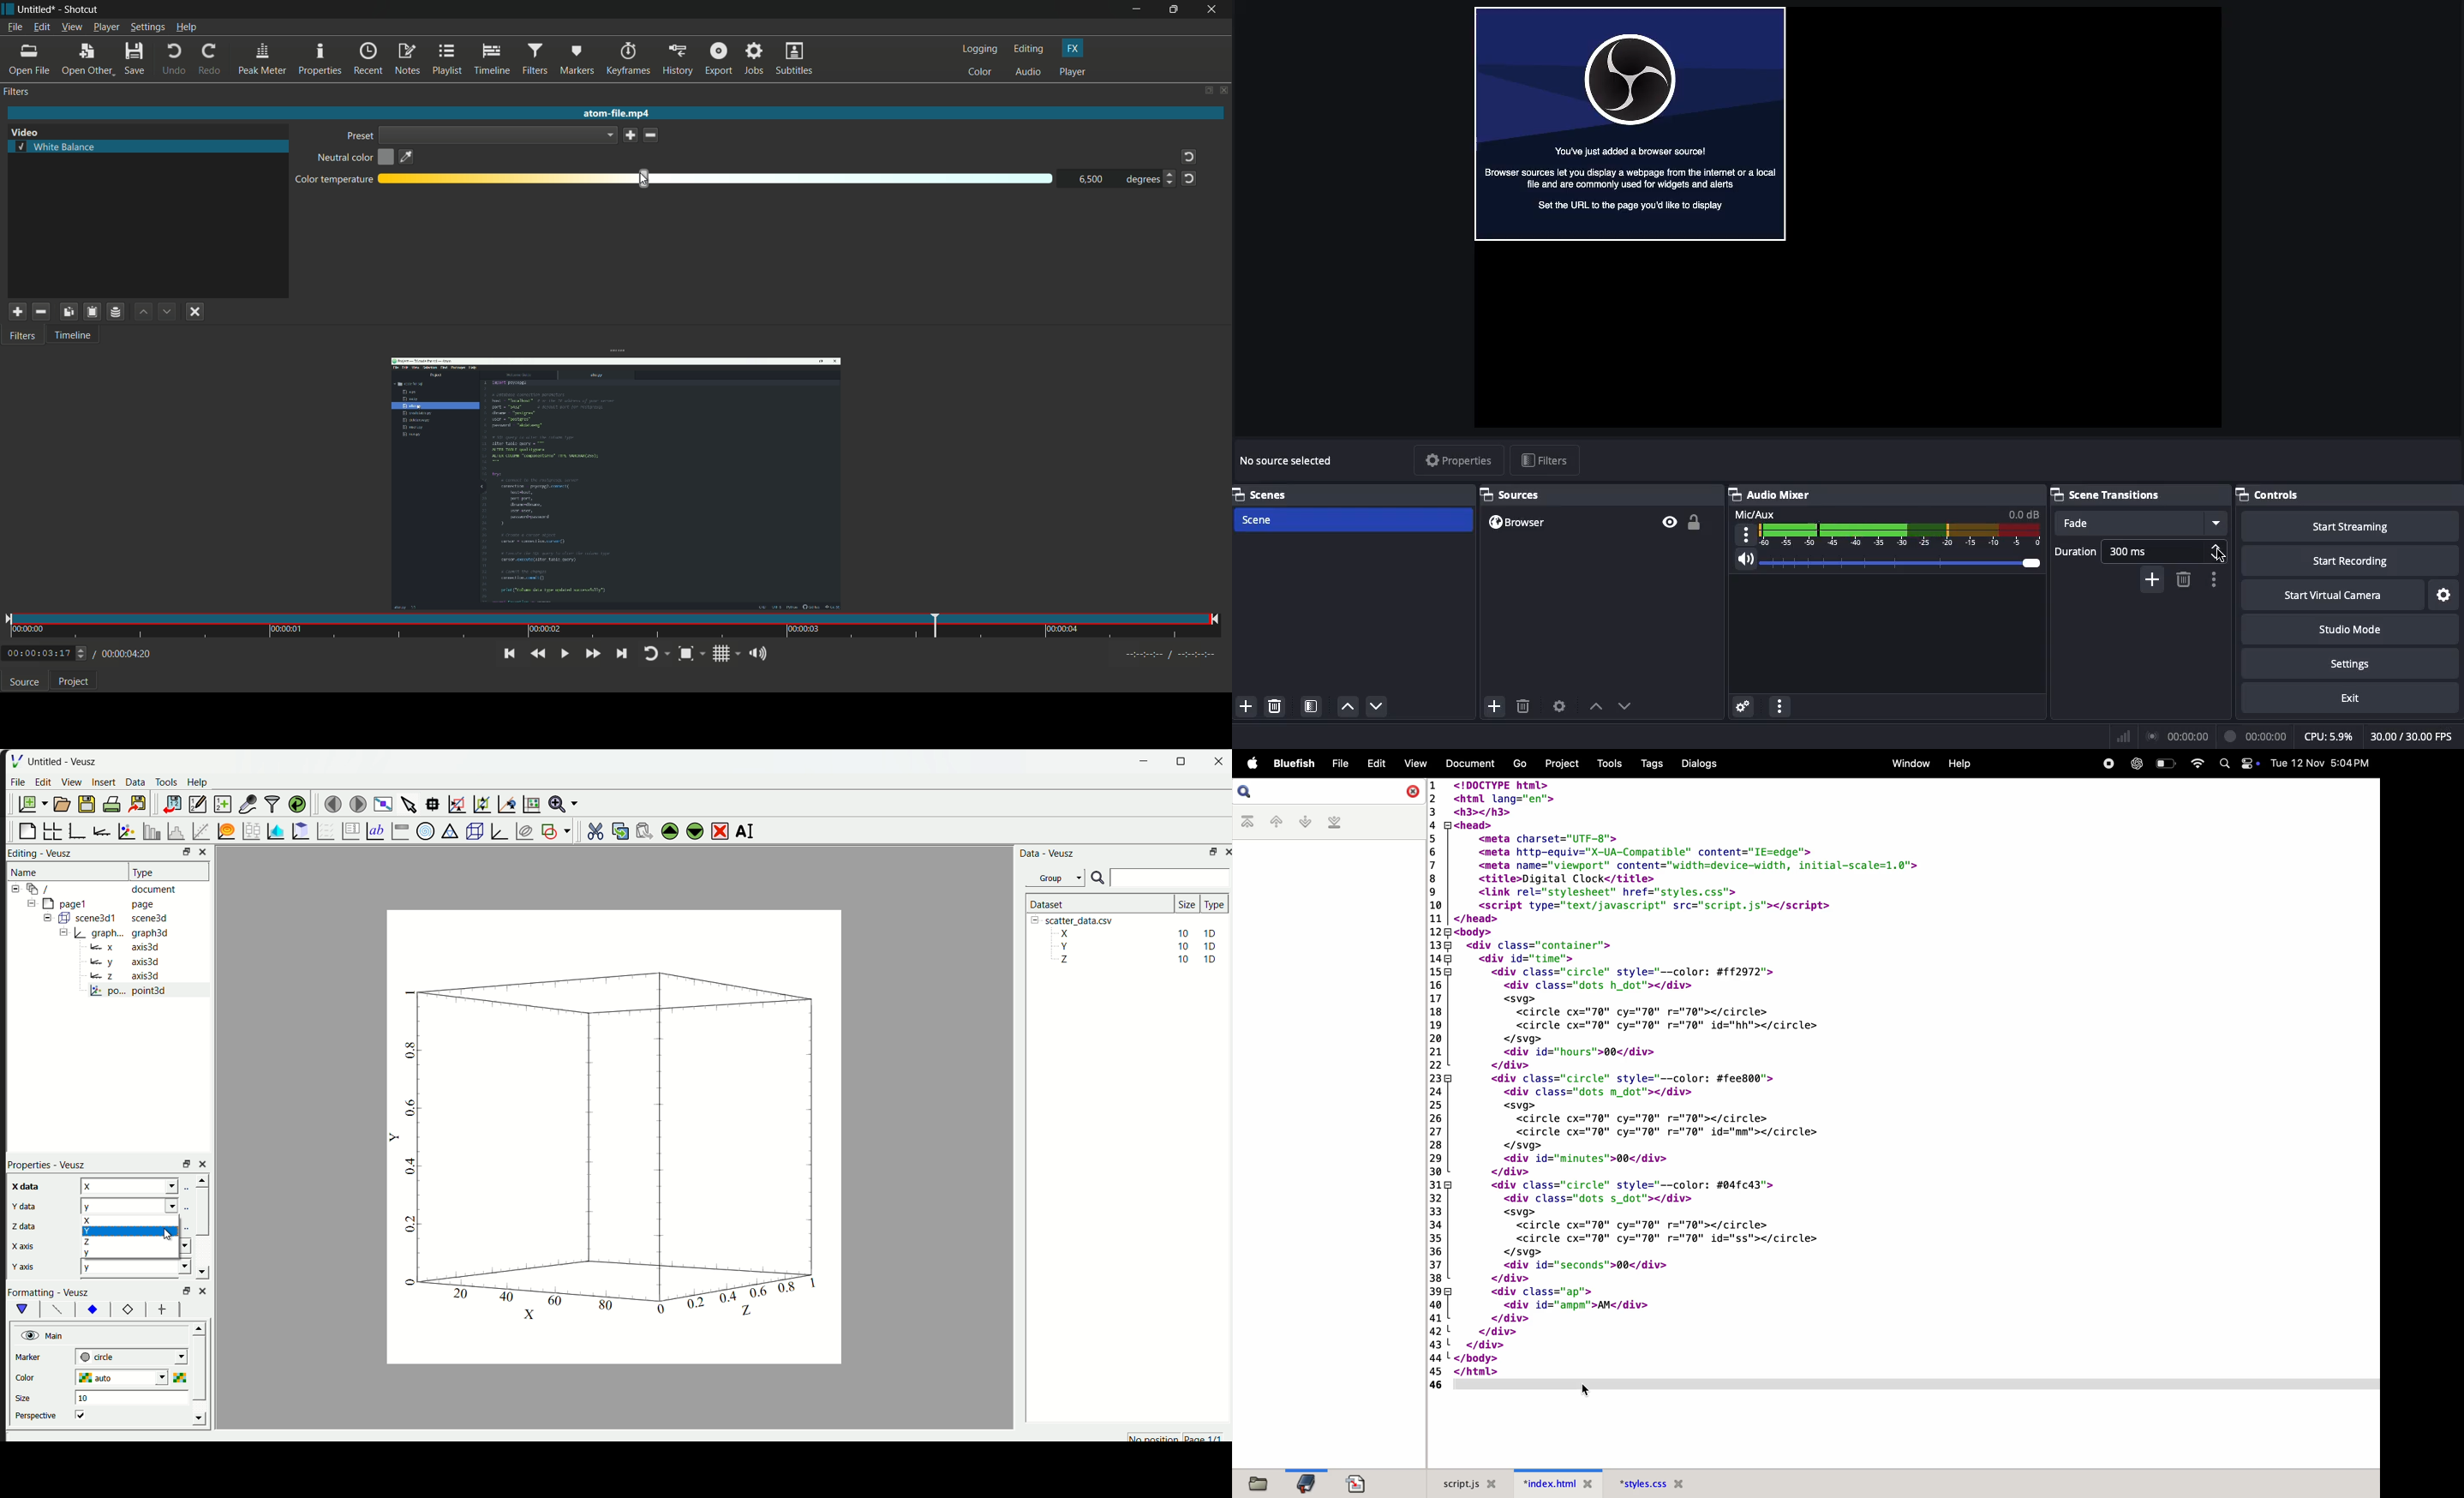 This screenshot has width=2464, height=1512. Describe the element at coordinates (1658, 763) in the screenshot. I see `tags` at that location.